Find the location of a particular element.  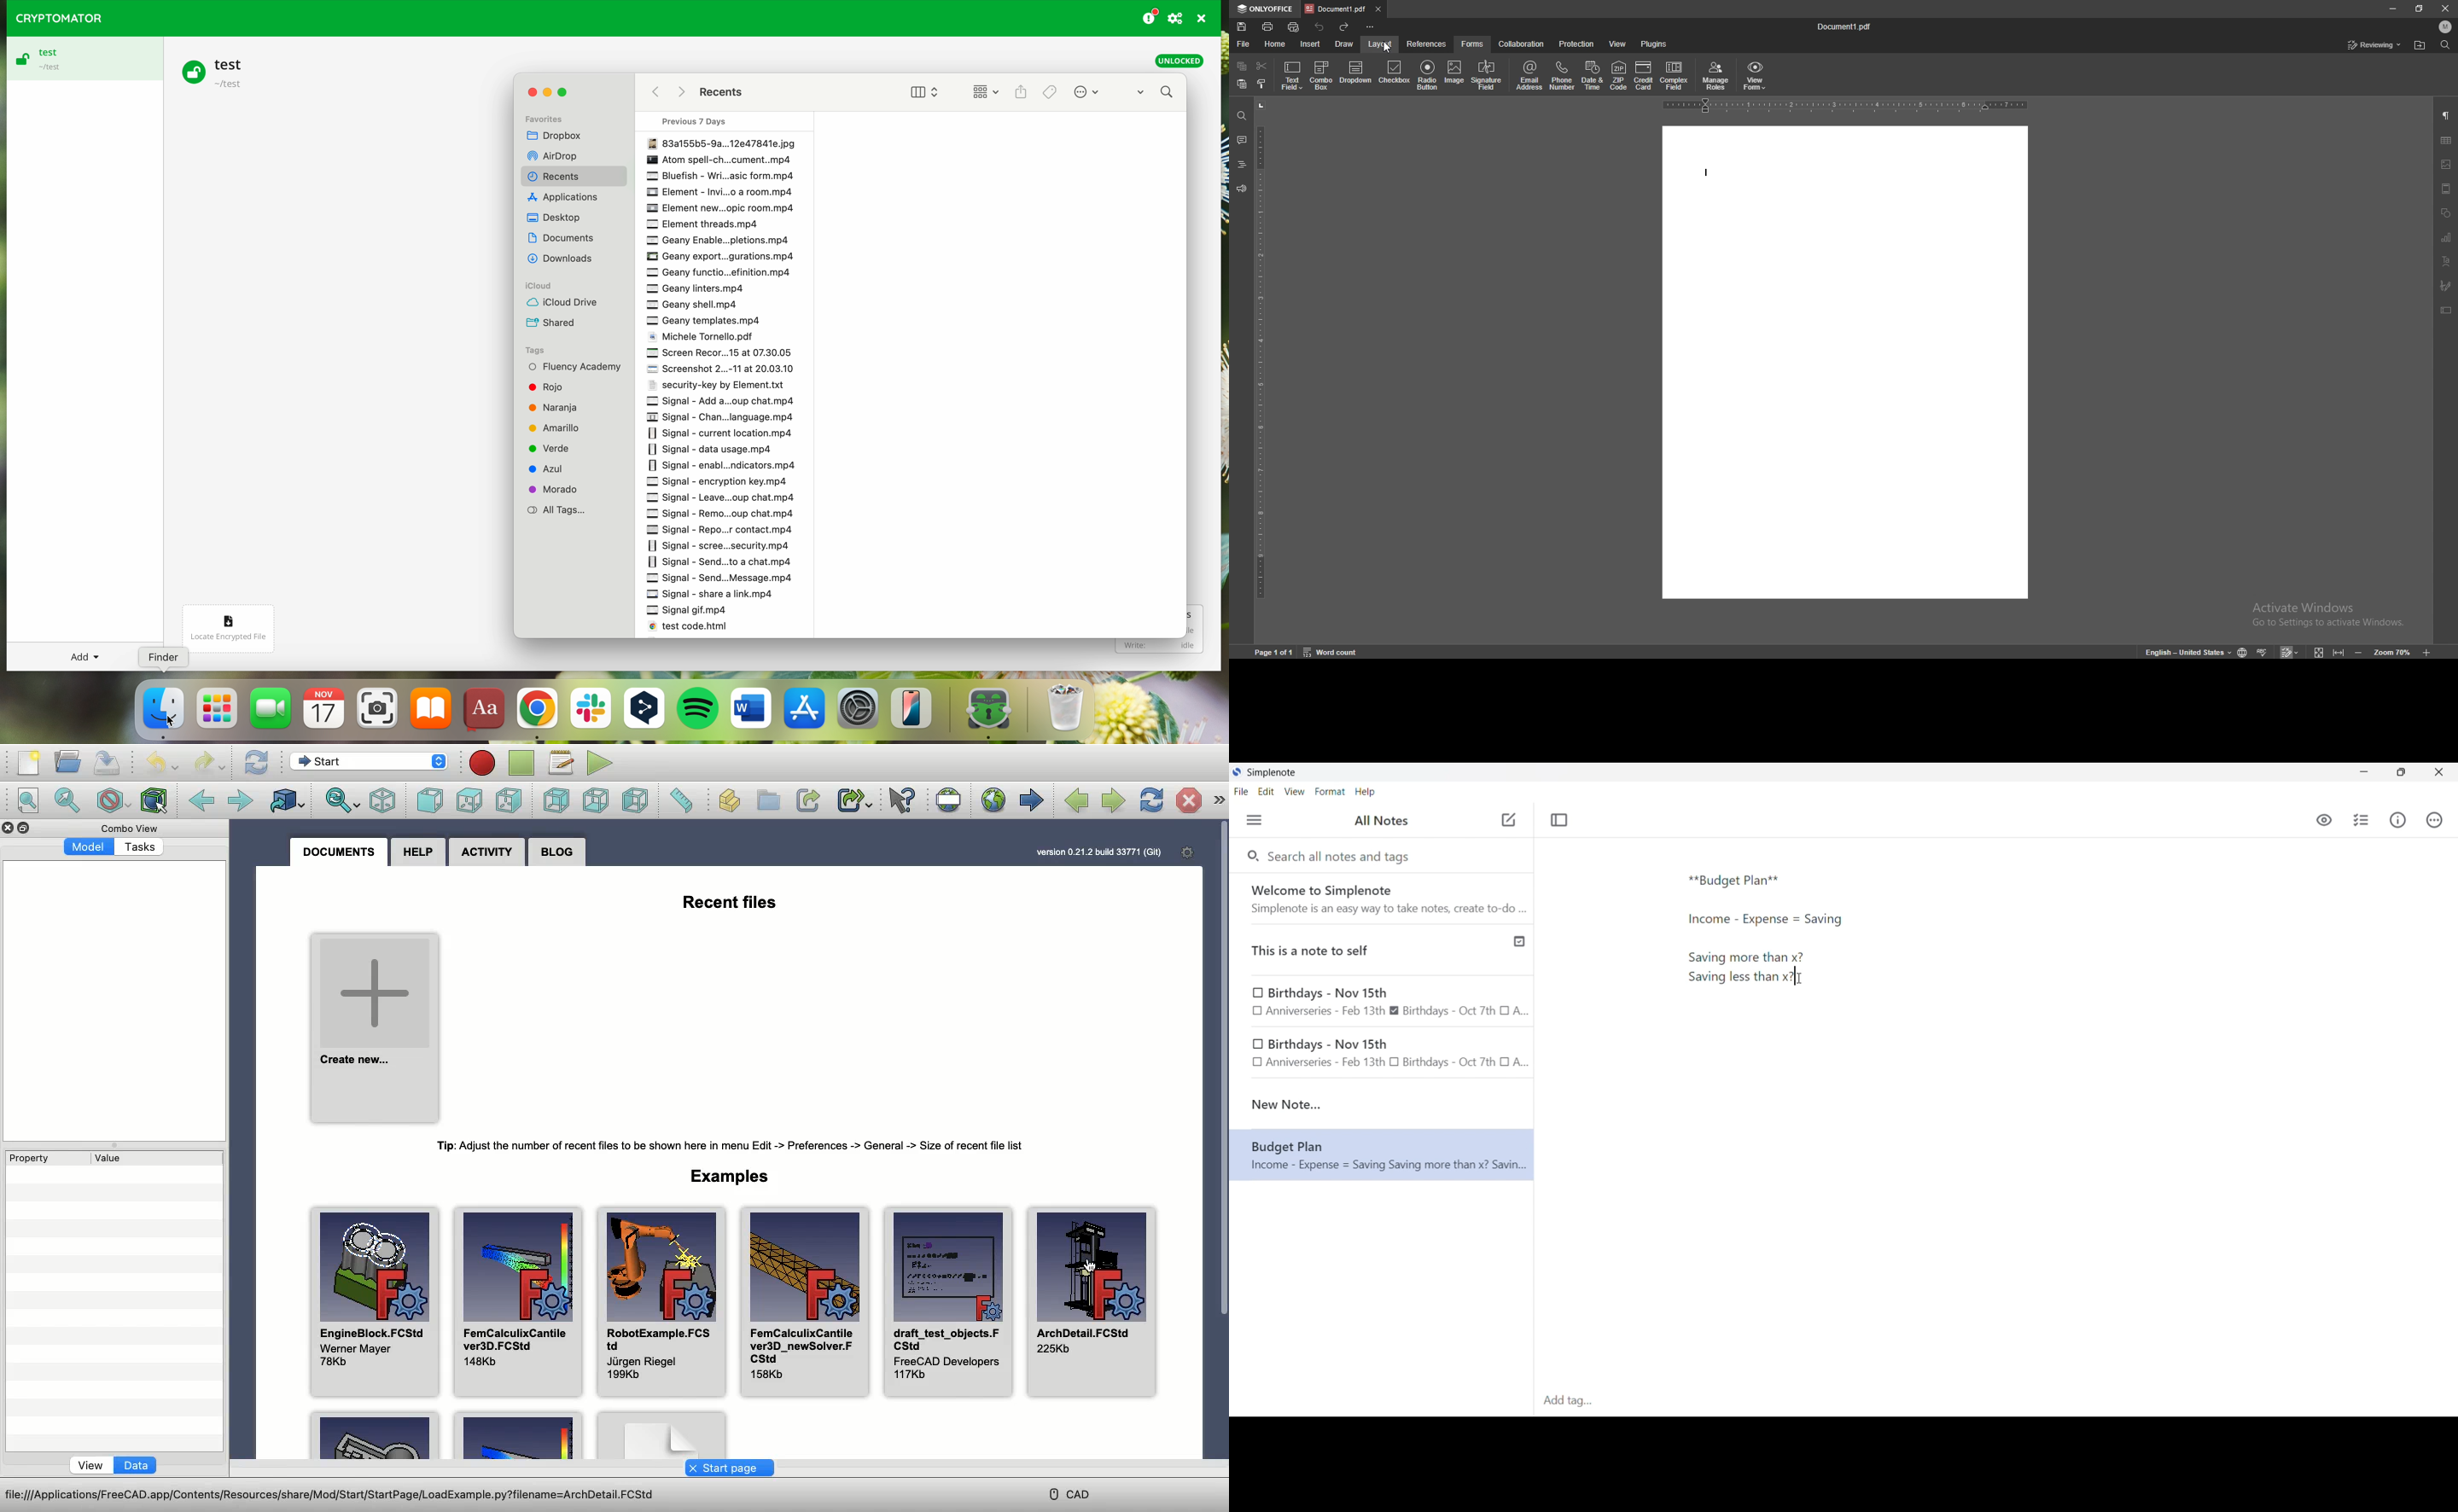

Published note indicated by check icon is located at coordinates (1383, 950).